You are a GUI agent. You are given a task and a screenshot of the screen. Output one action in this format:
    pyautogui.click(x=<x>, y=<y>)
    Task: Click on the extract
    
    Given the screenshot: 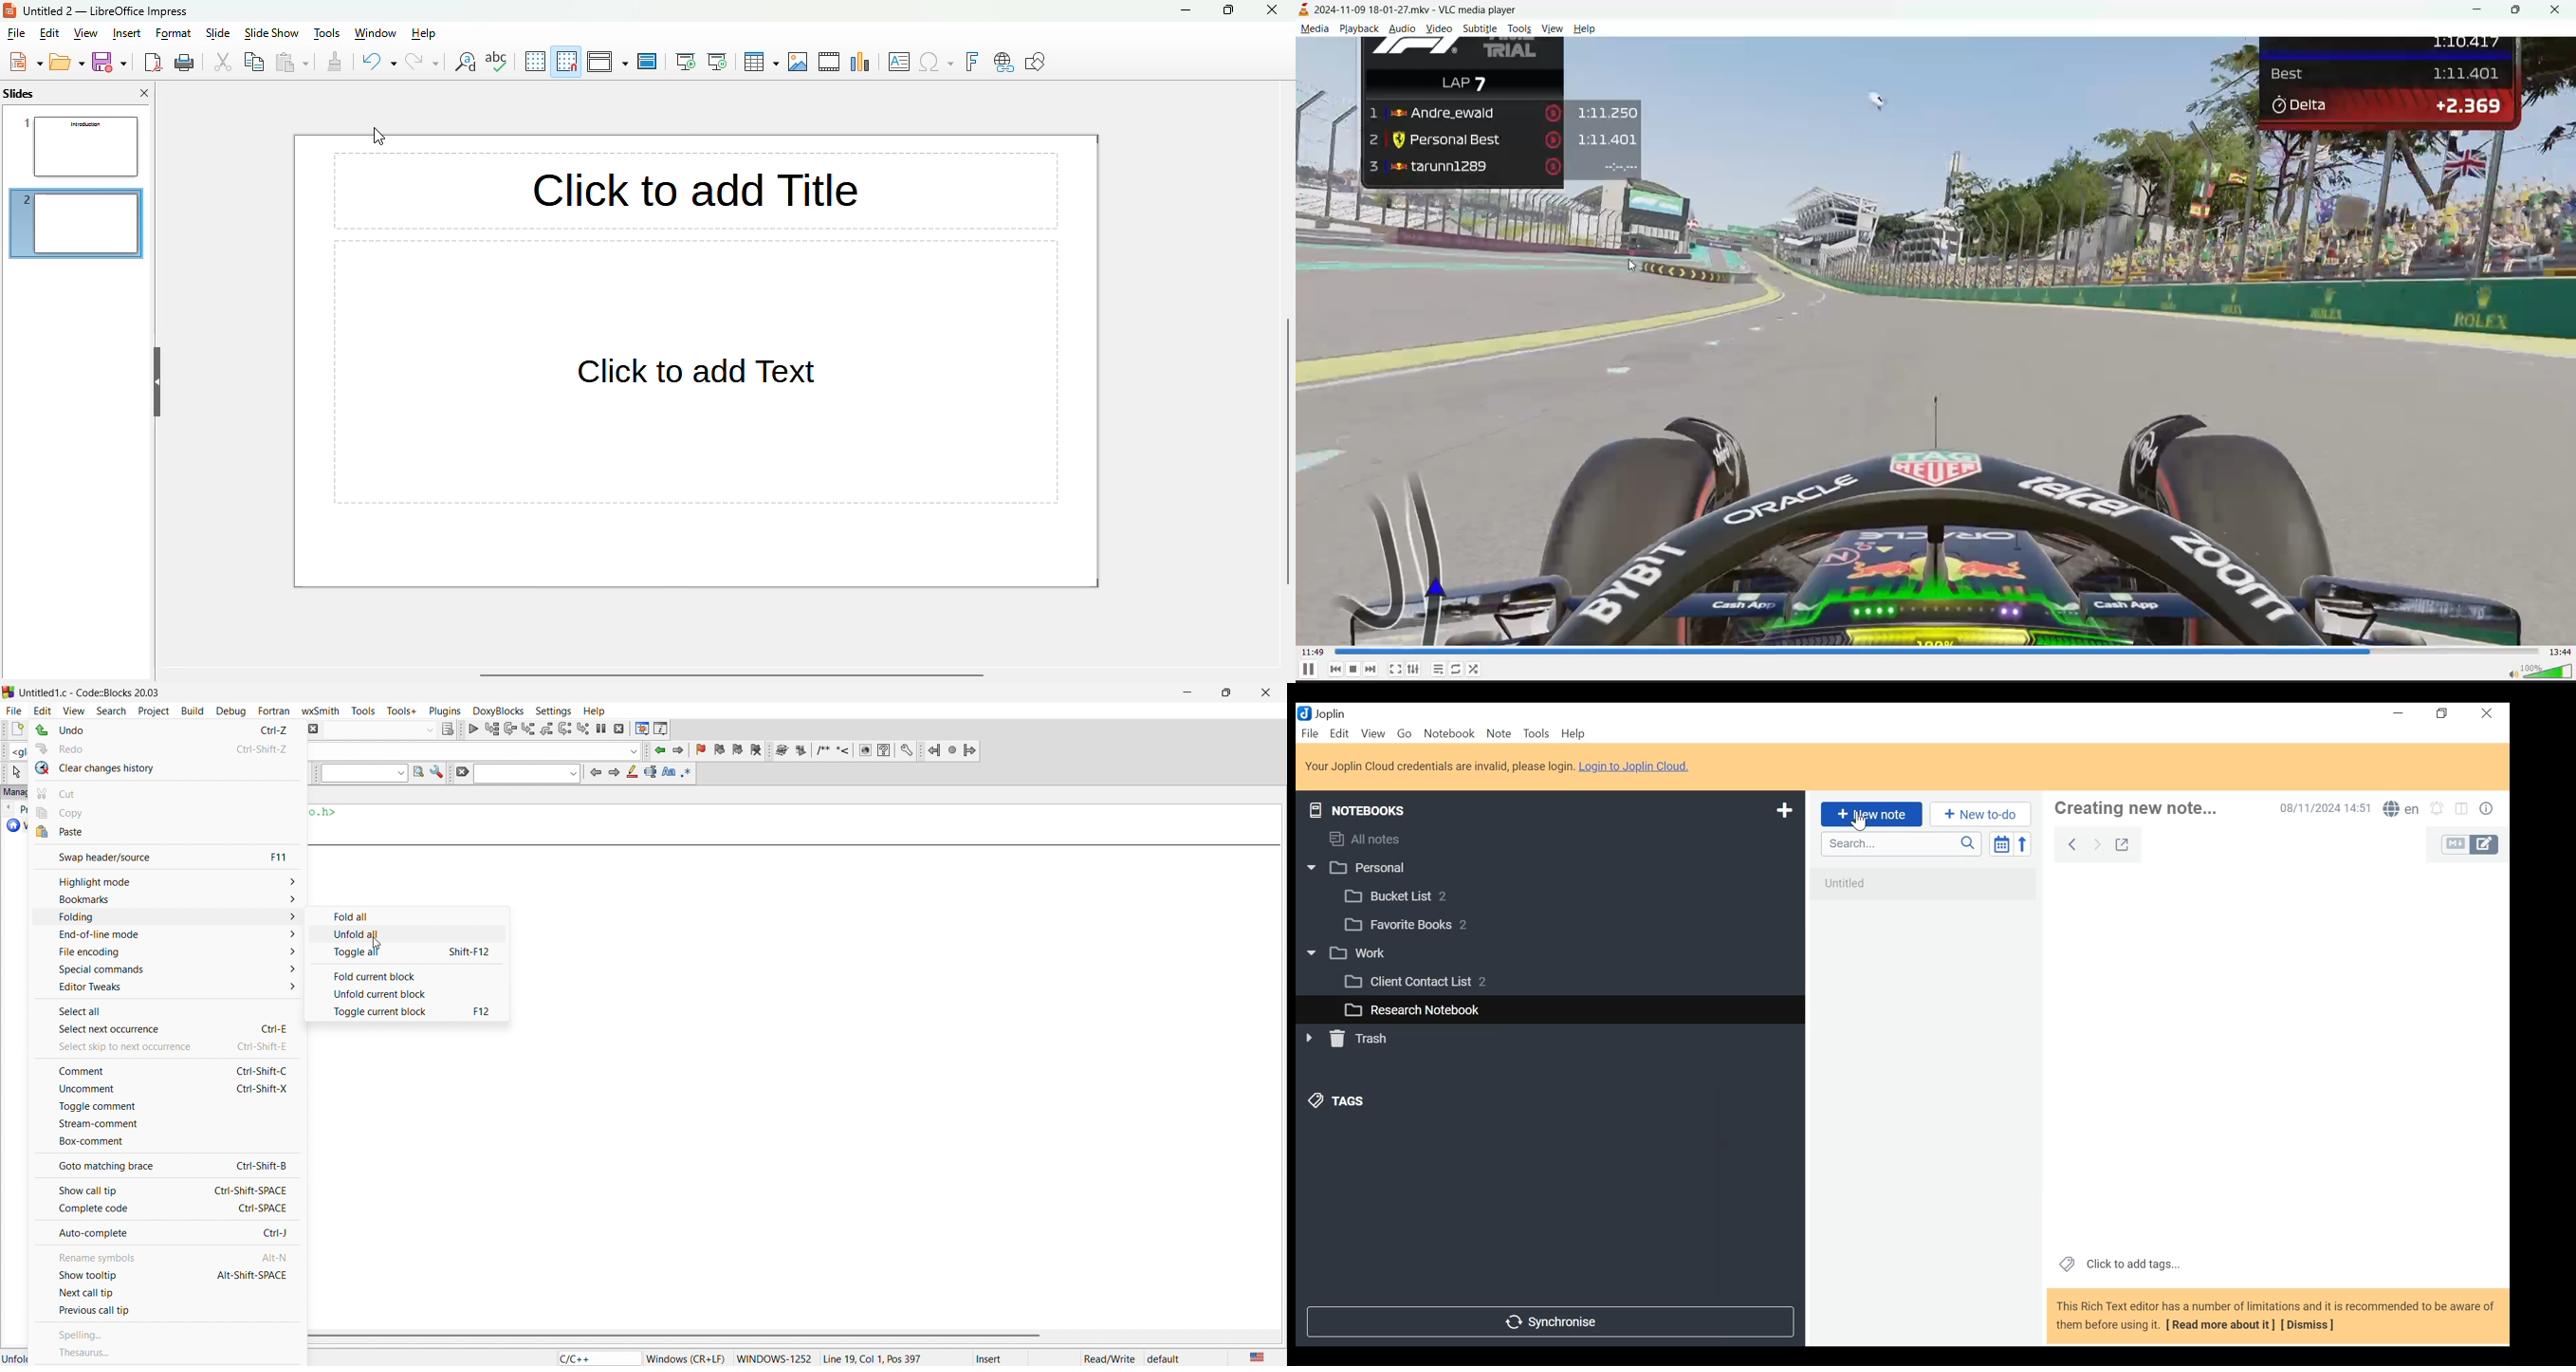 What is the action you would take?
    pyautogui.click(x=802, y=751)
    